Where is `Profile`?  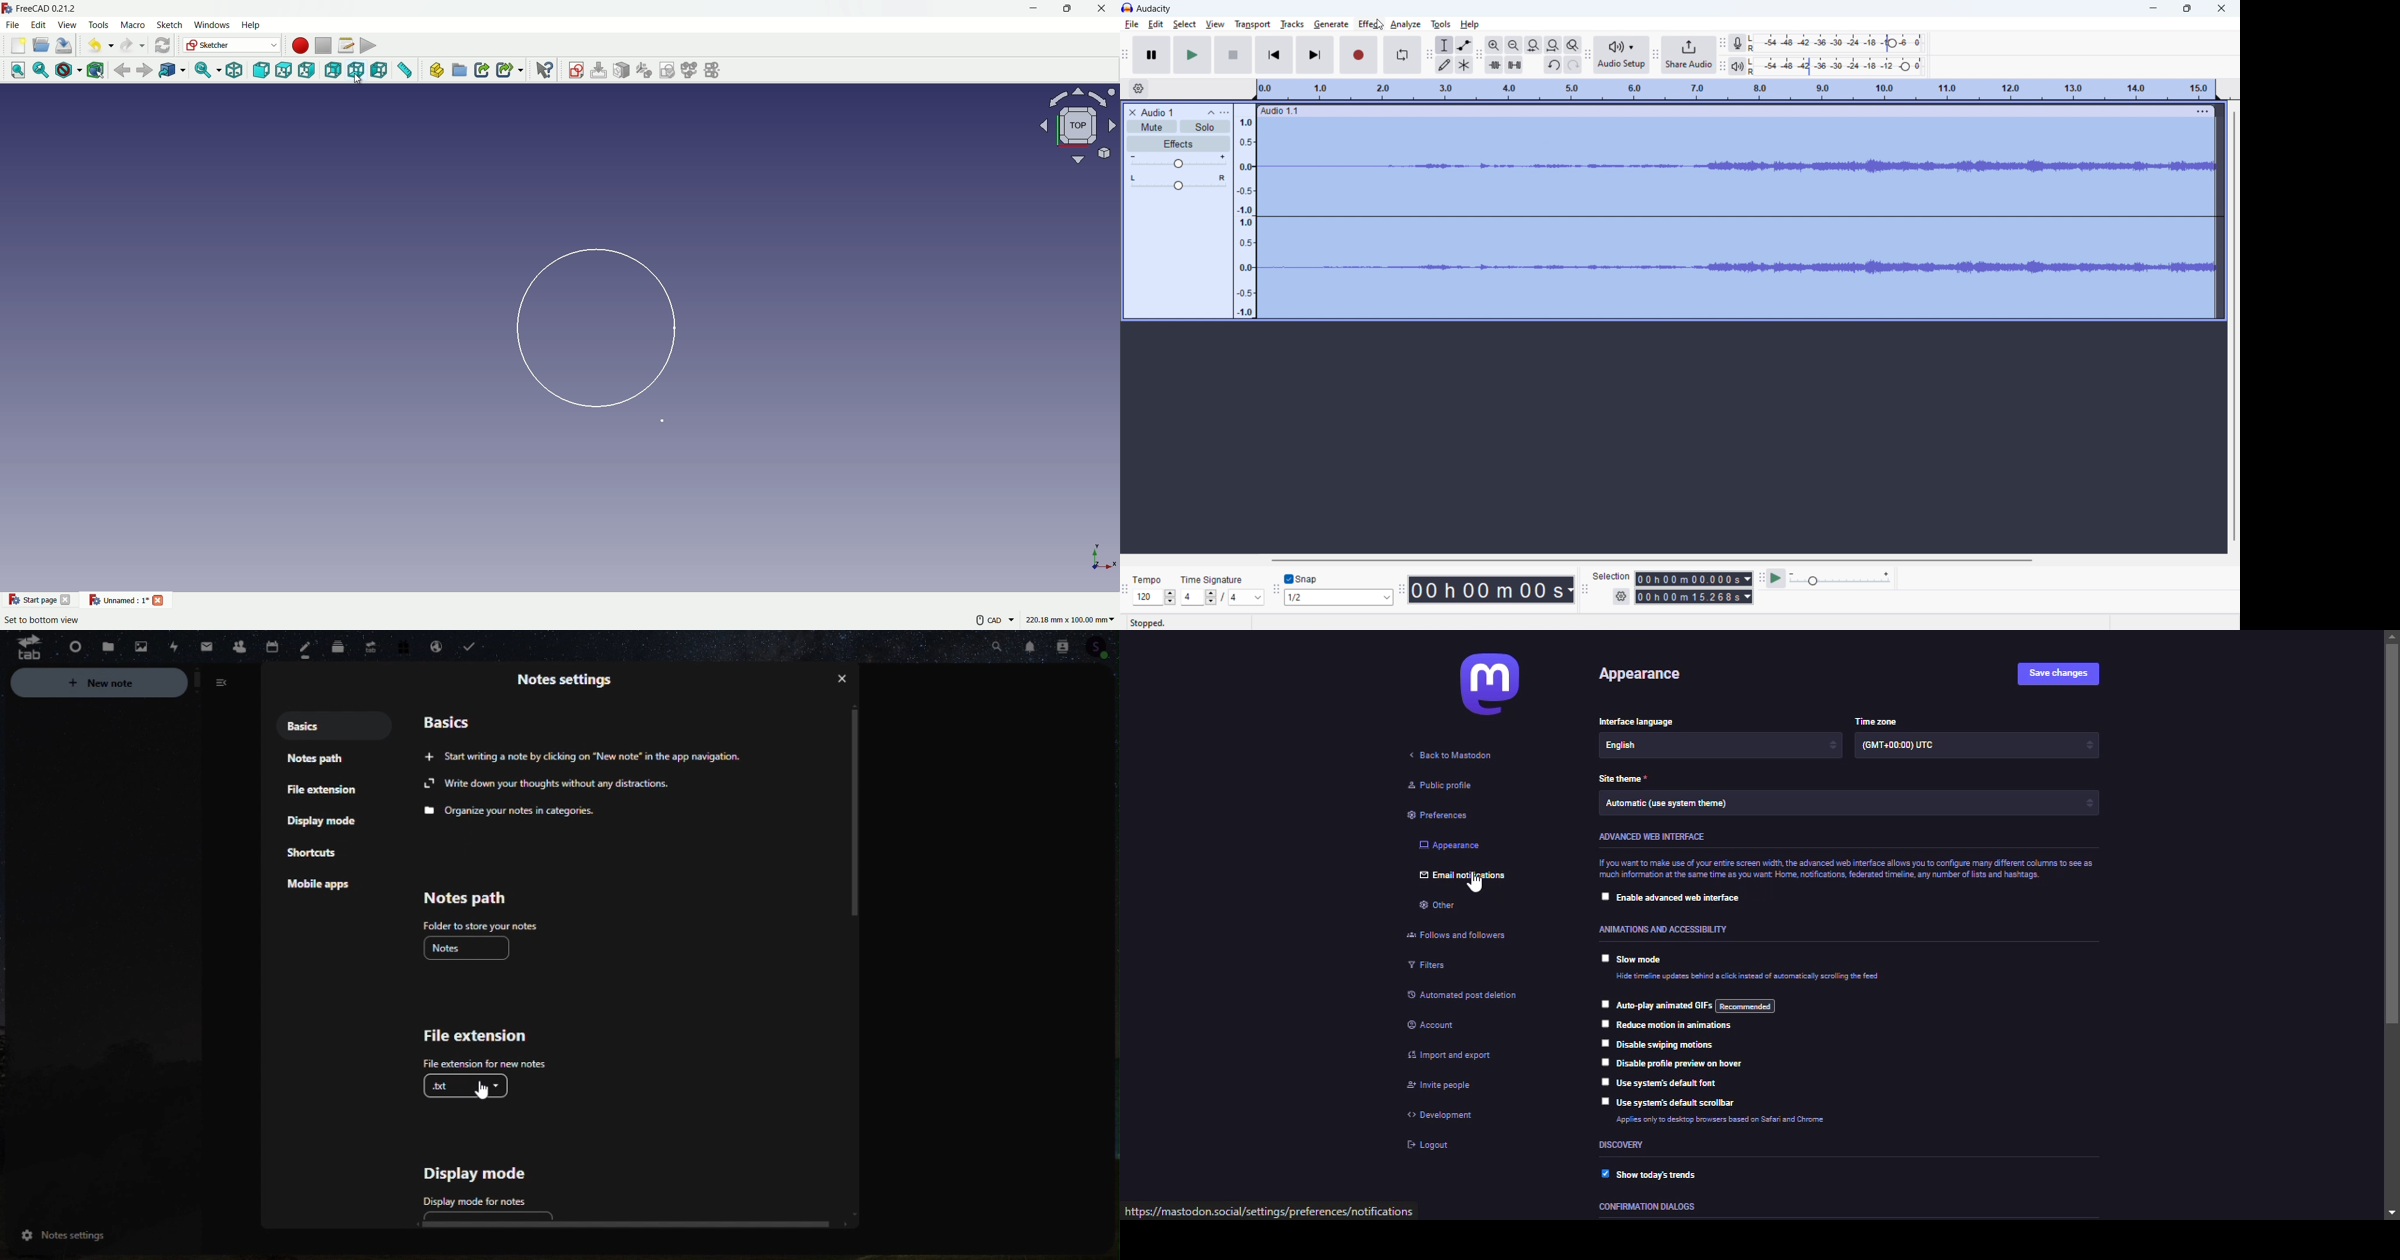
Profile is located at coordinates (1102, 645).